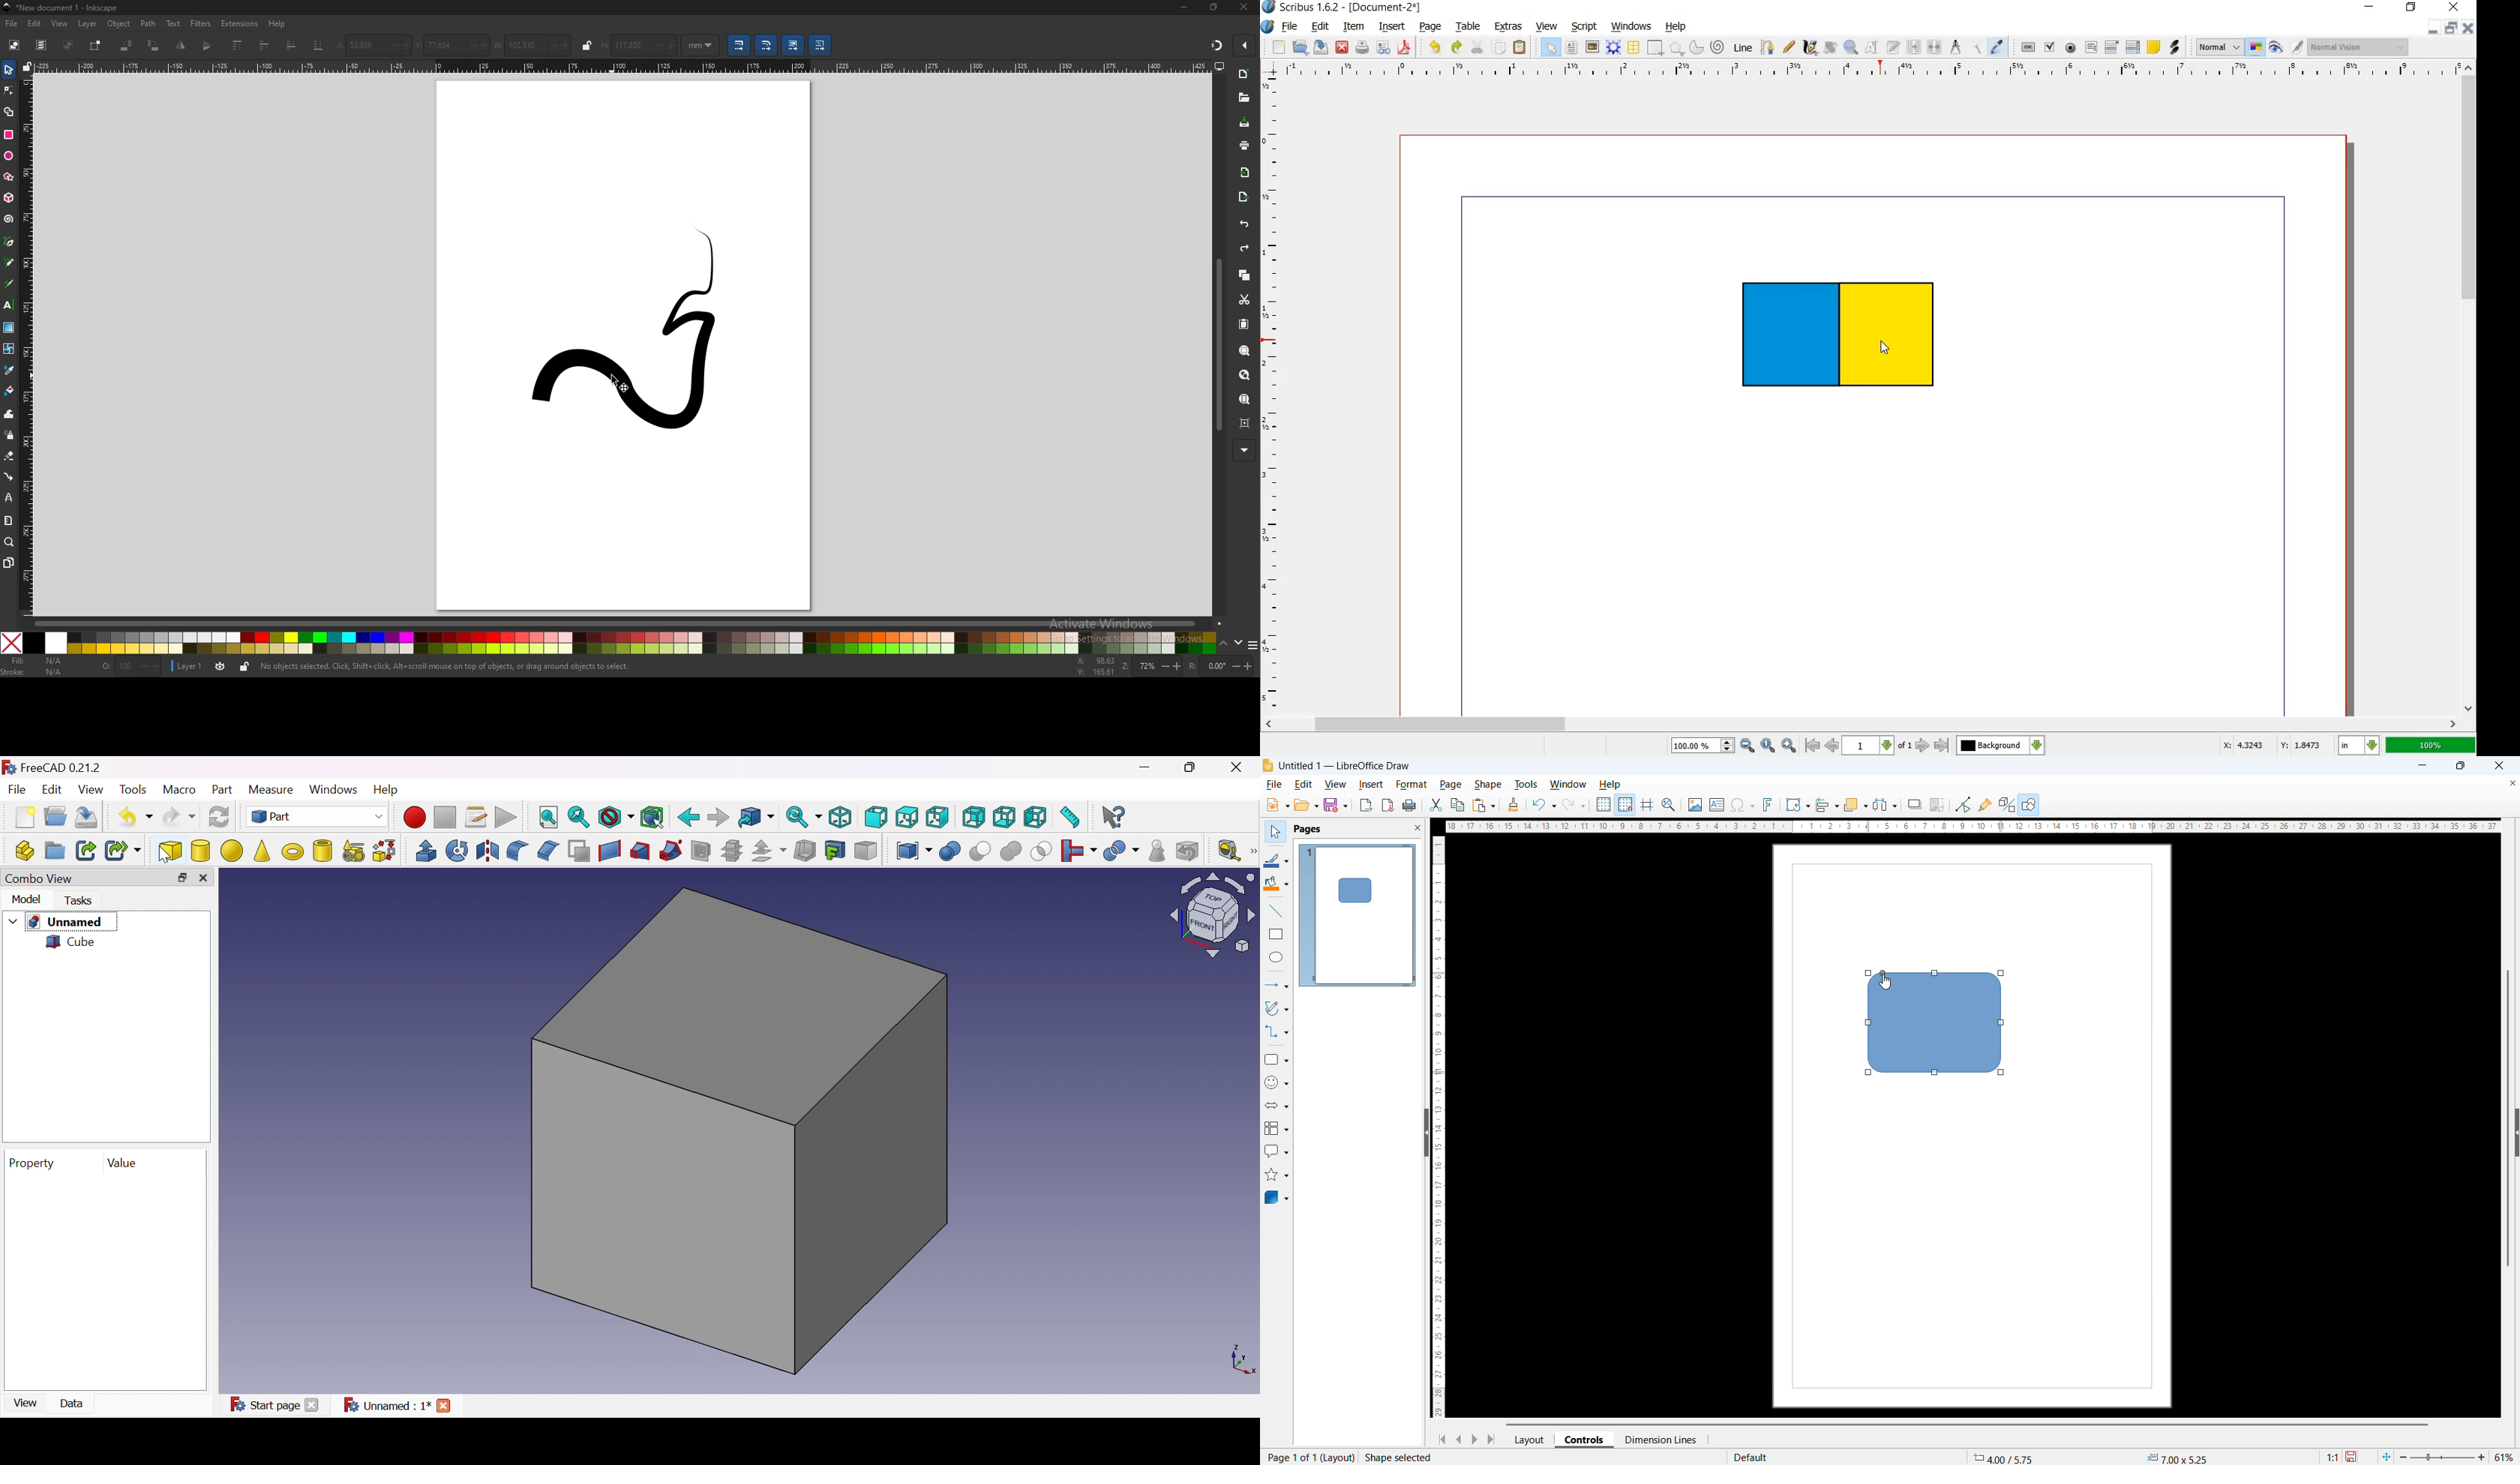 This screenshot has width=2520, height=1484. Describe the element at coordinates (2353, 1456) in the screenshot. I see `save ` at that location.